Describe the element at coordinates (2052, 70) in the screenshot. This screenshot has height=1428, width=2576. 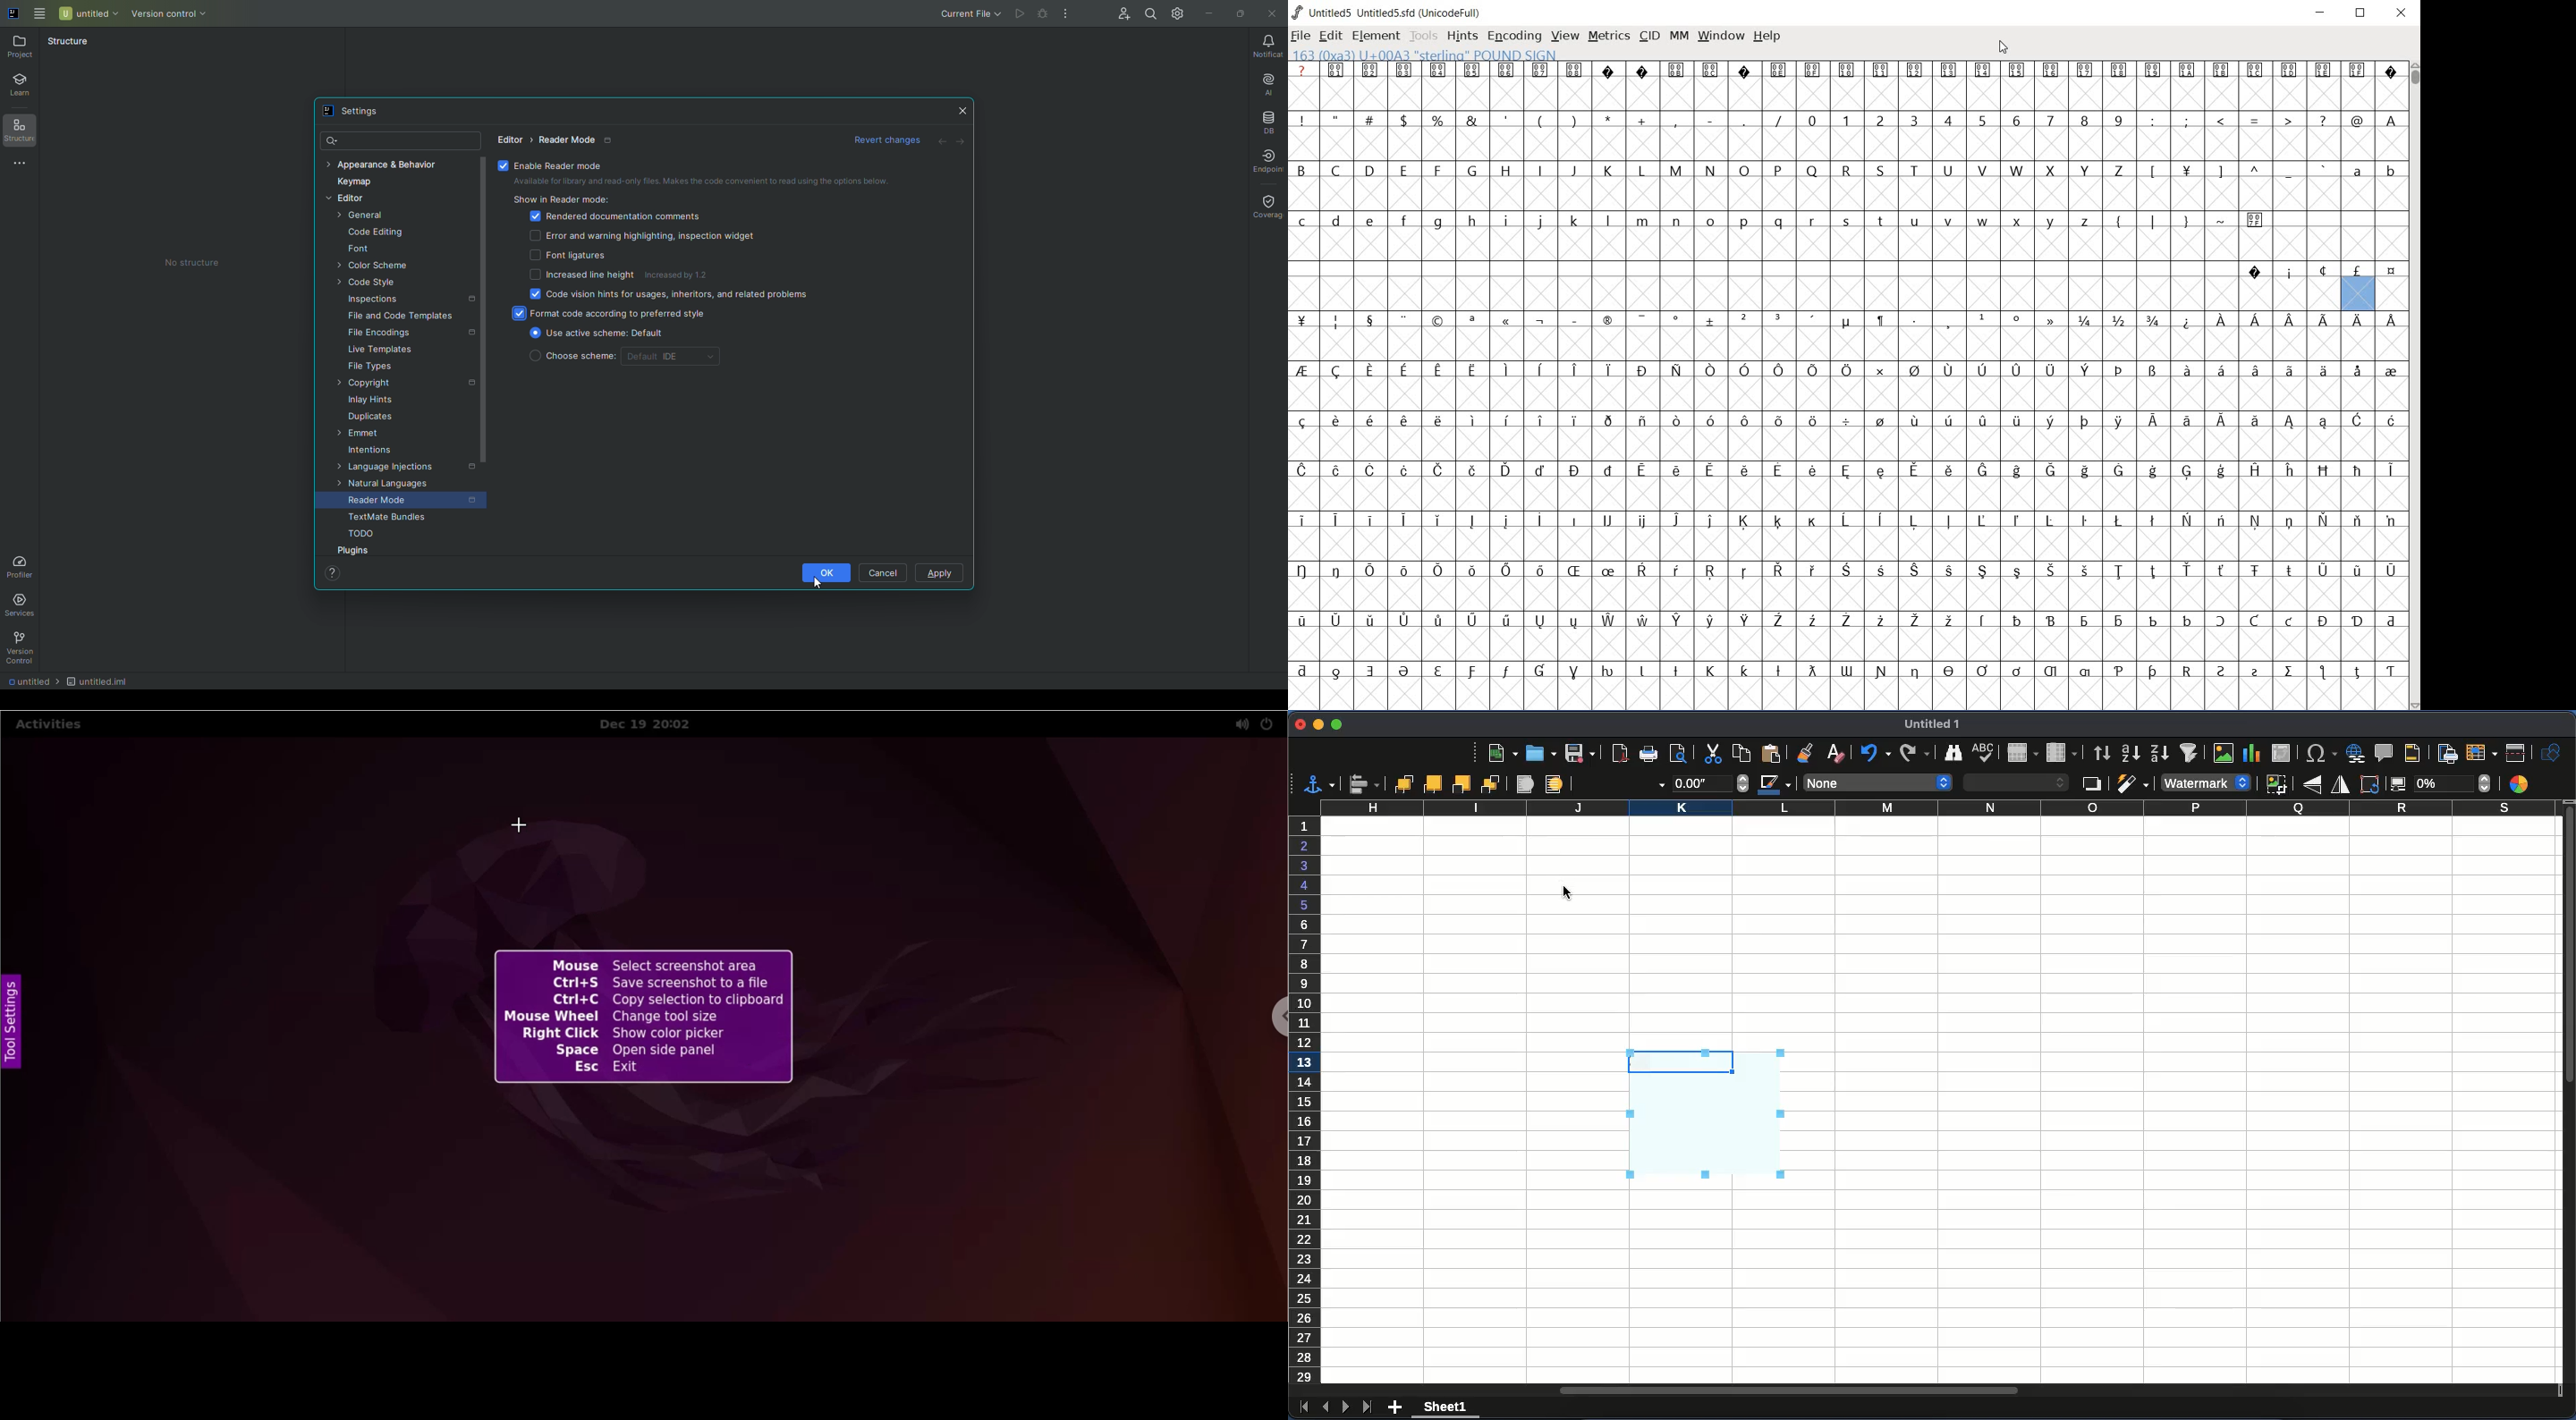
I see `Symbol` at that location.